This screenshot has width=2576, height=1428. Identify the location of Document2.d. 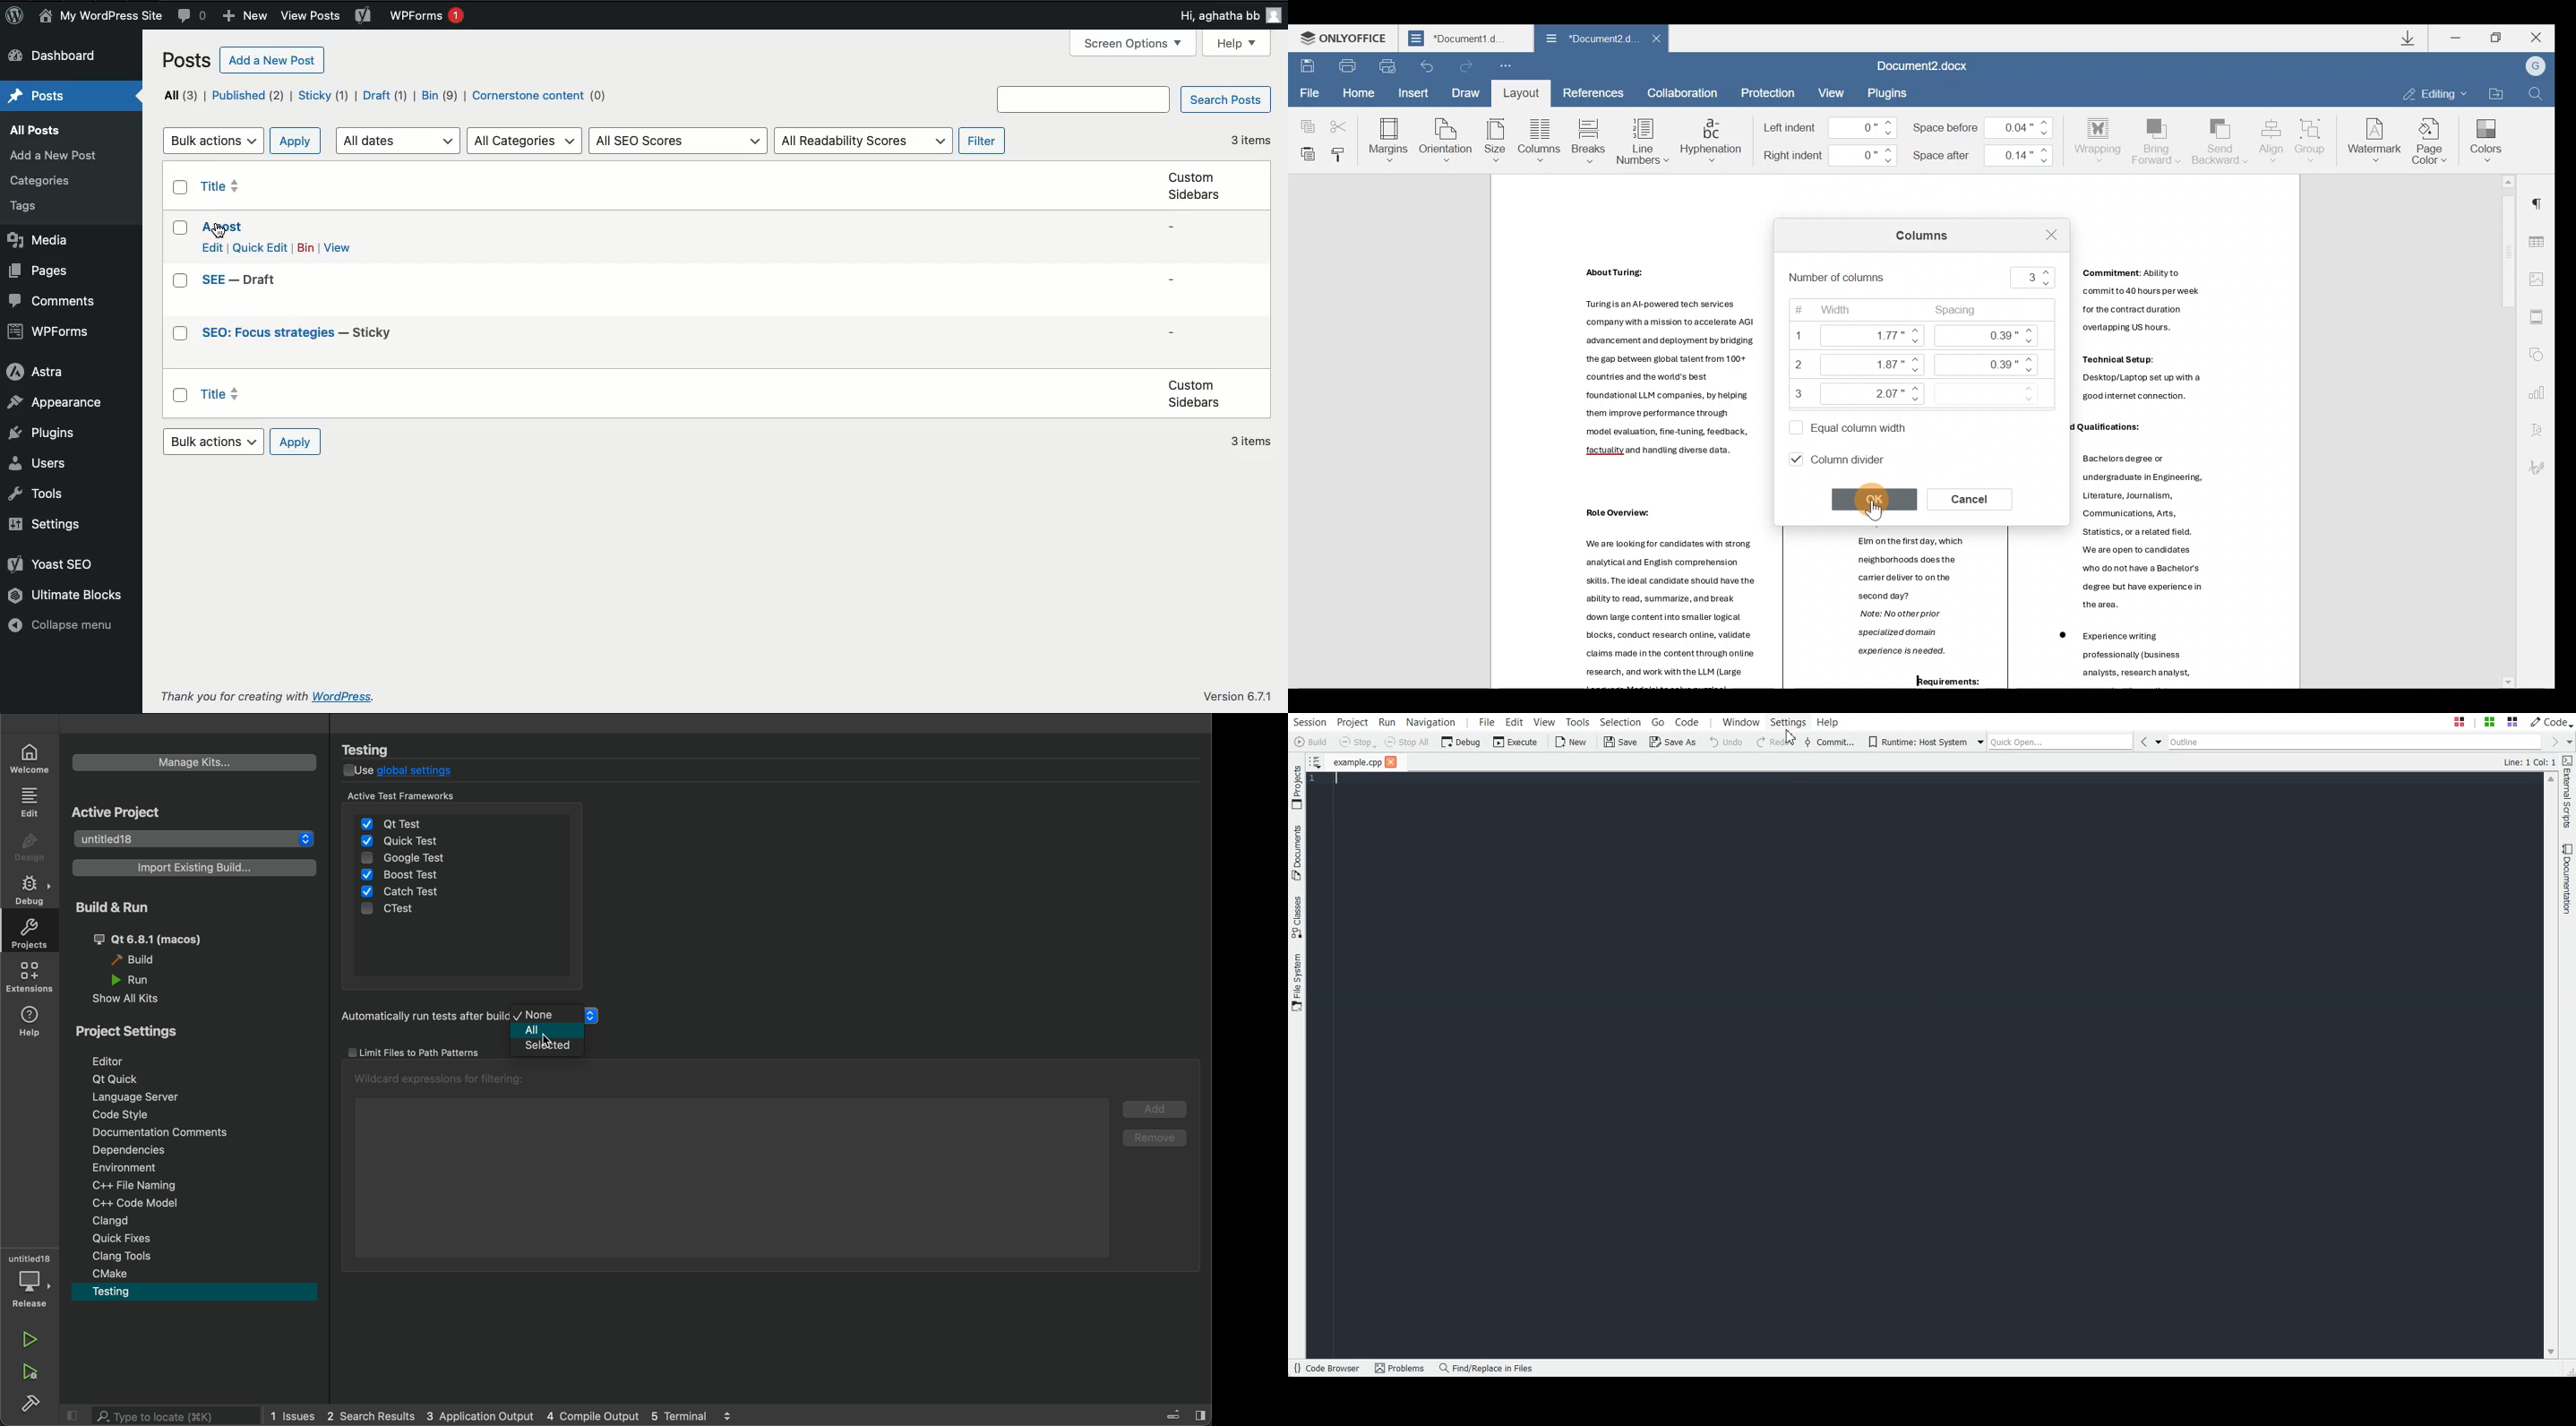
(1466, 42).